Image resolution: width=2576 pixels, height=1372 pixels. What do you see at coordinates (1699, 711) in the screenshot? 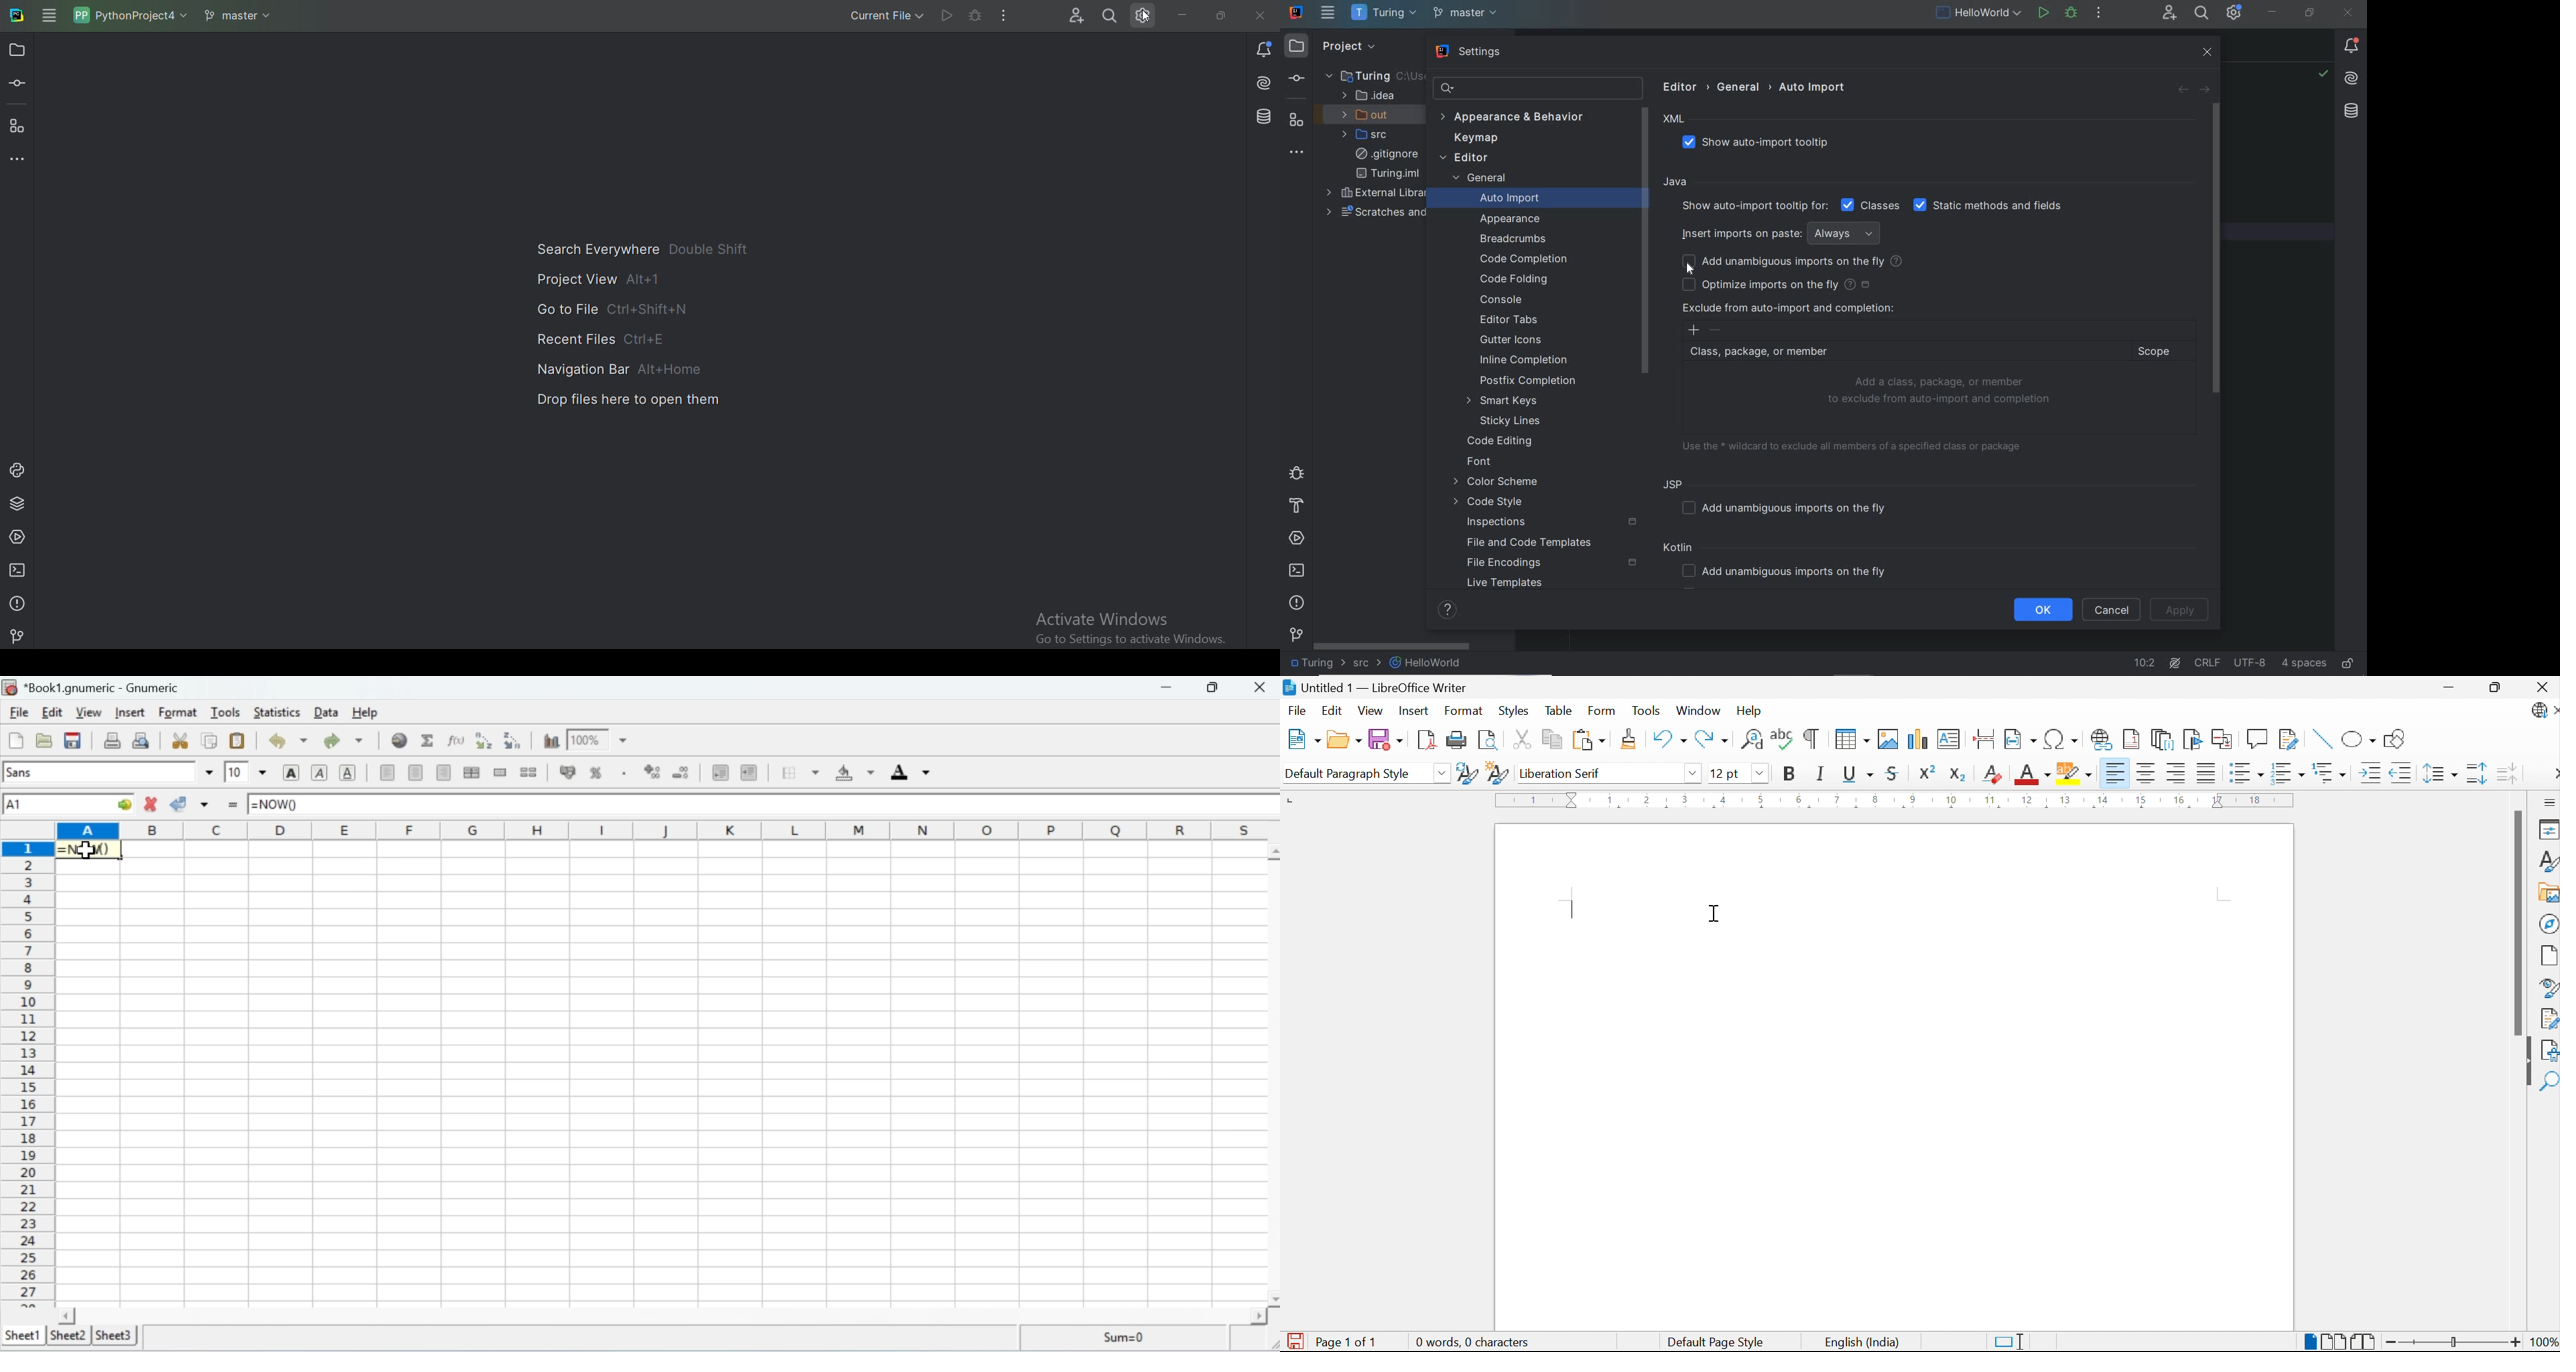
I see `Window` at bounding box center [1699, 711].